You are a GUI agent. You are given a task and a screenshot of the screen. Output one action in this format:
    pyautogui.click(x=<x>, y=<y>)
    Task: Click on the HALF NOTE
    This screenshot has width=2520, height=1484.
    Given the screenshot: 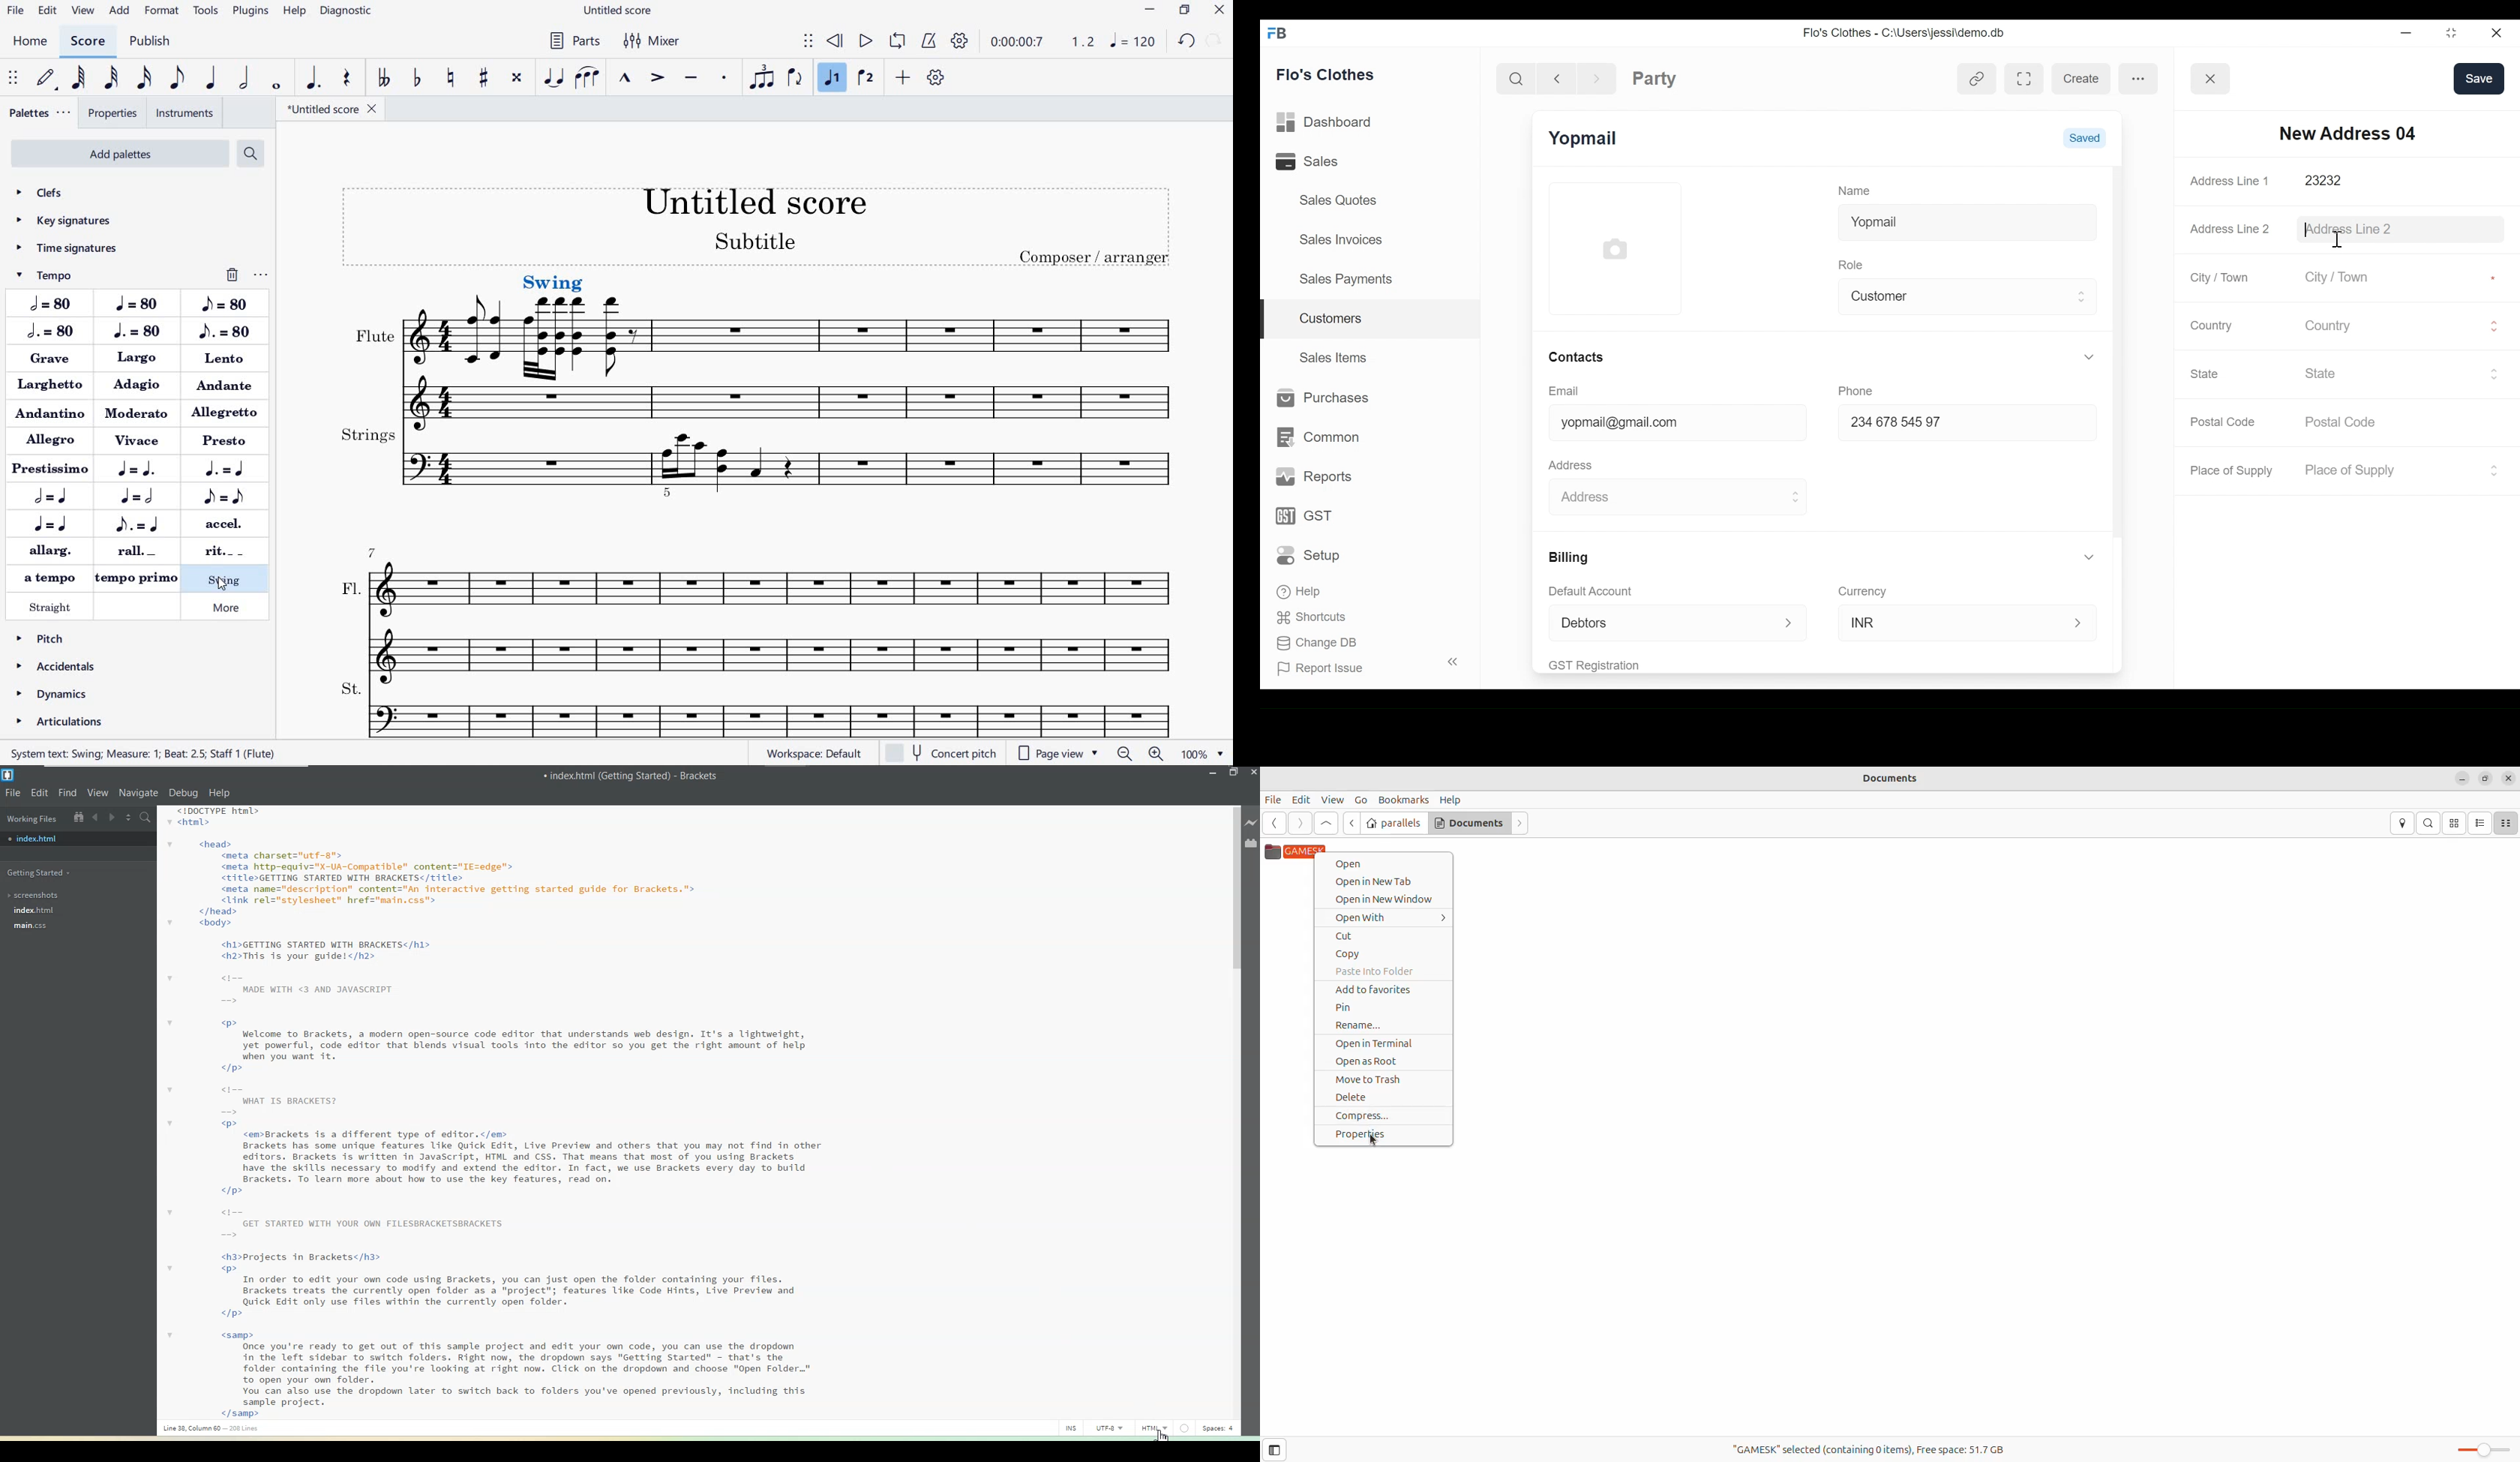 What is the action you would take?
    pyautogui.click(x=246, y=79)
    